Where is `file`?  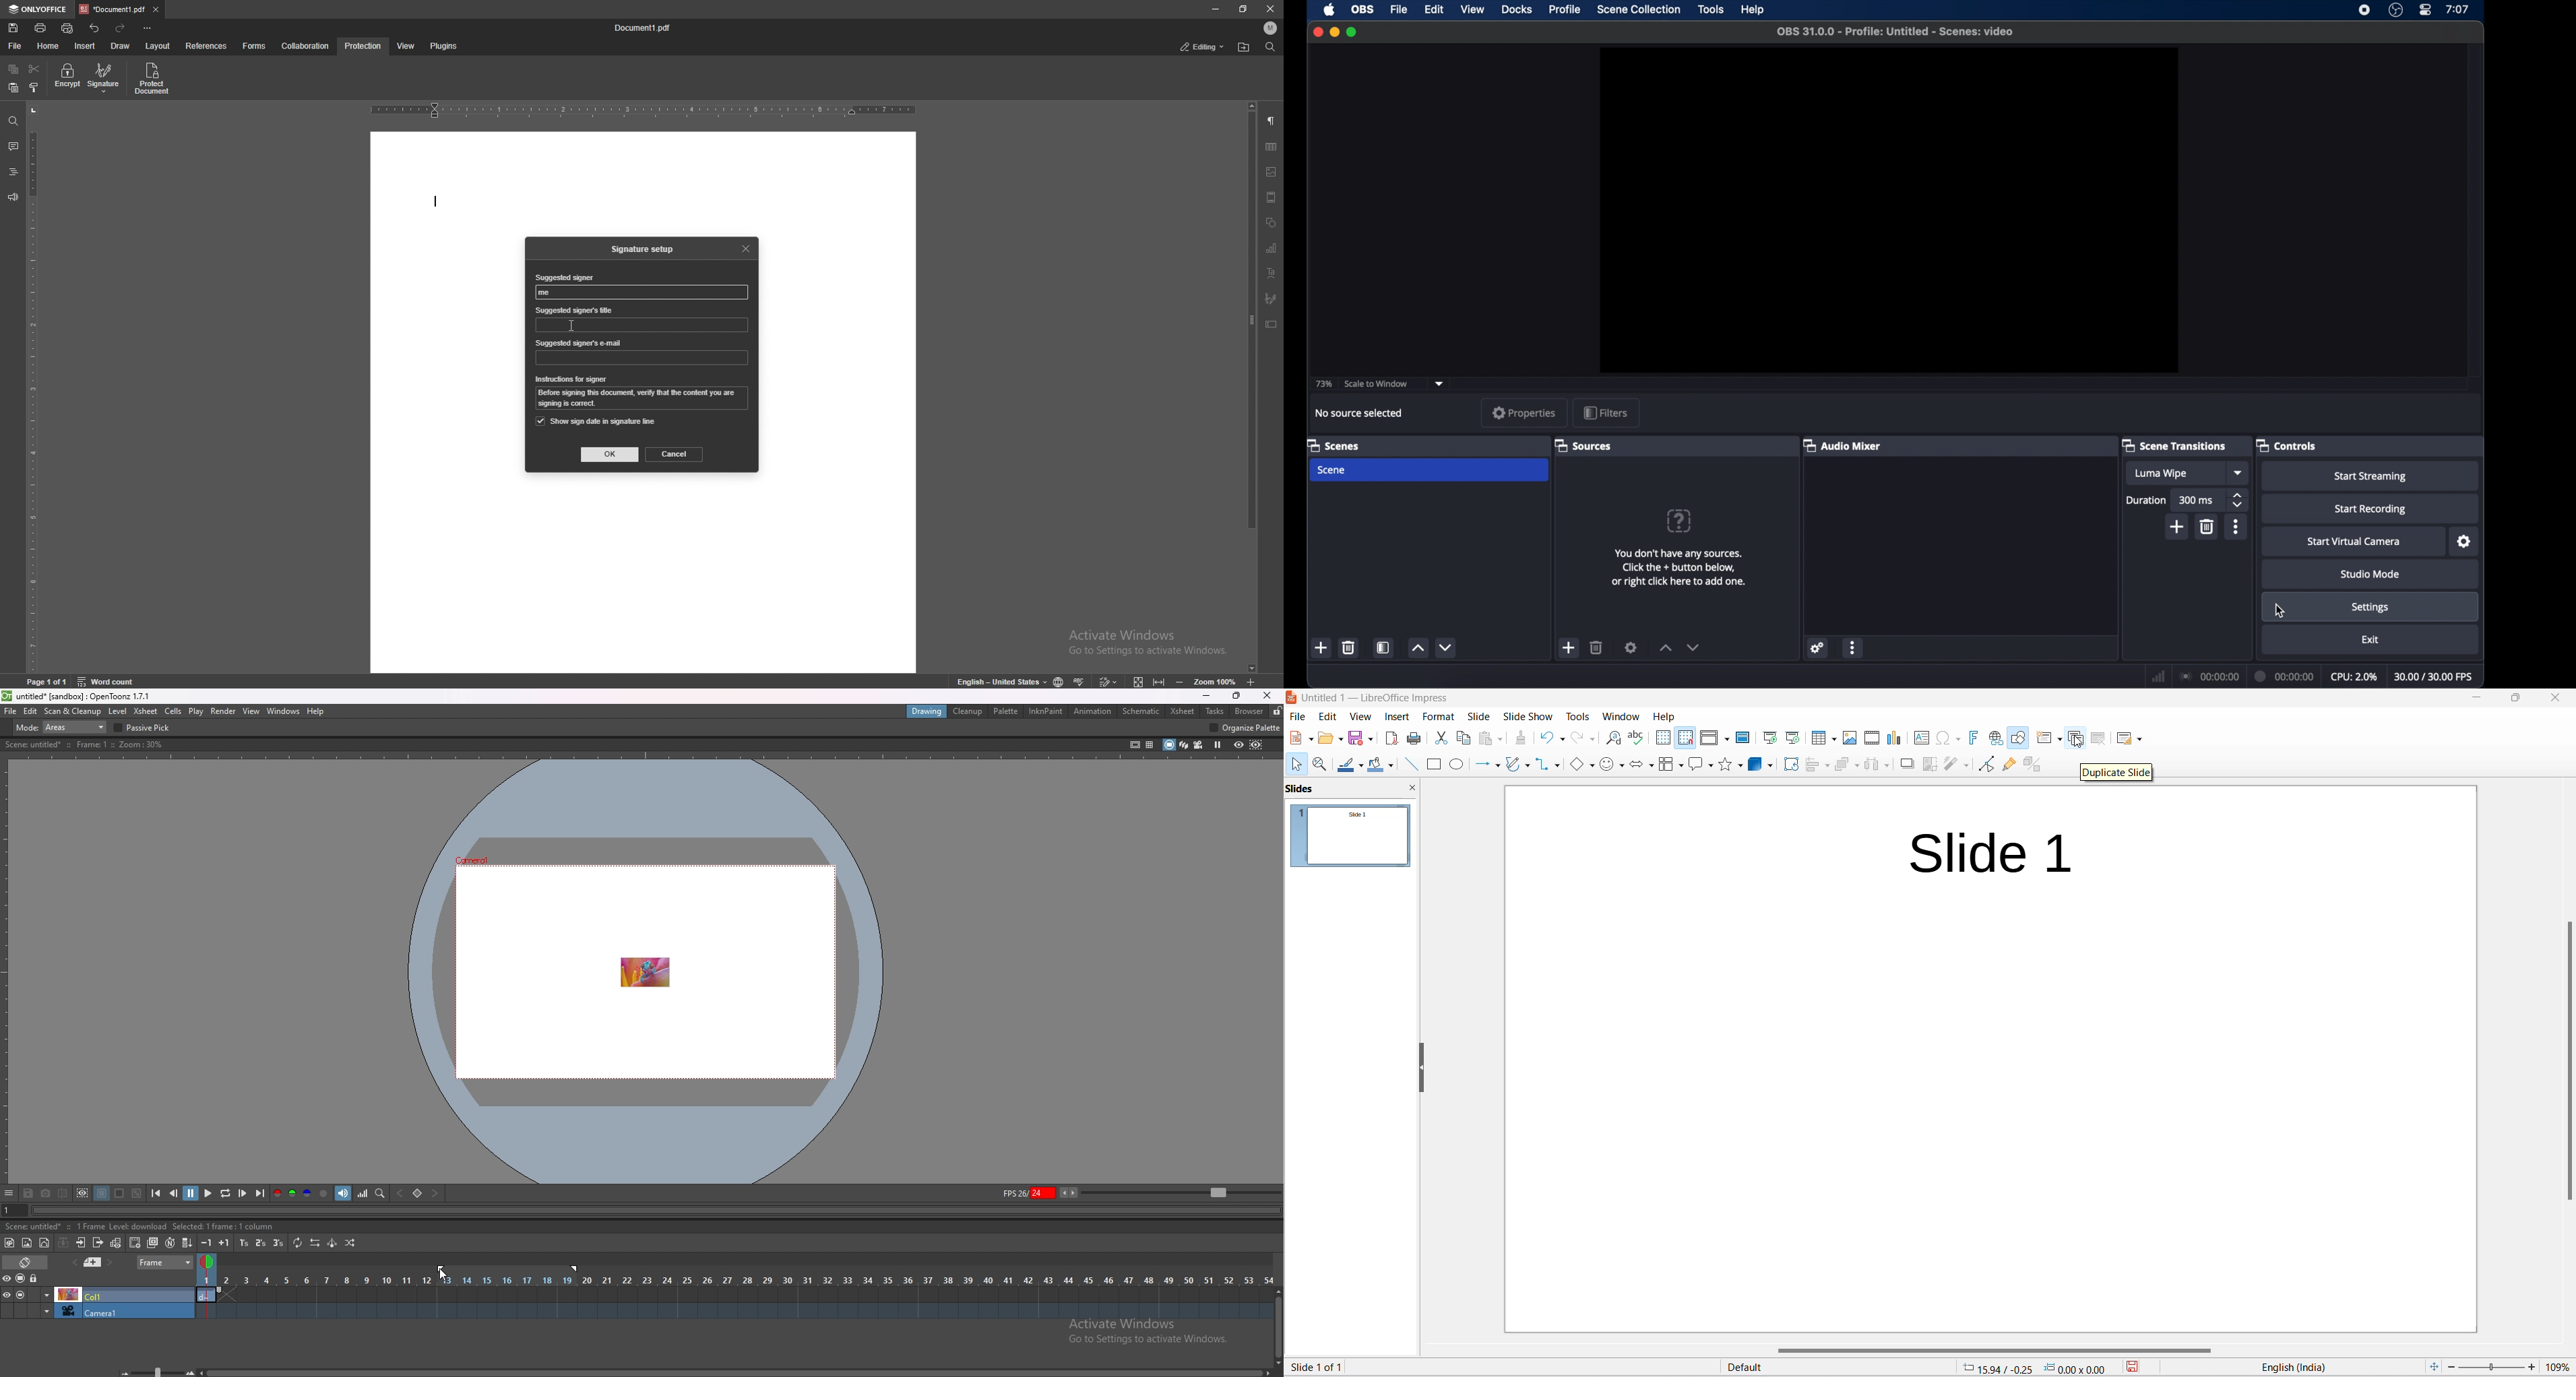 file is located at coordinates (11, 711).